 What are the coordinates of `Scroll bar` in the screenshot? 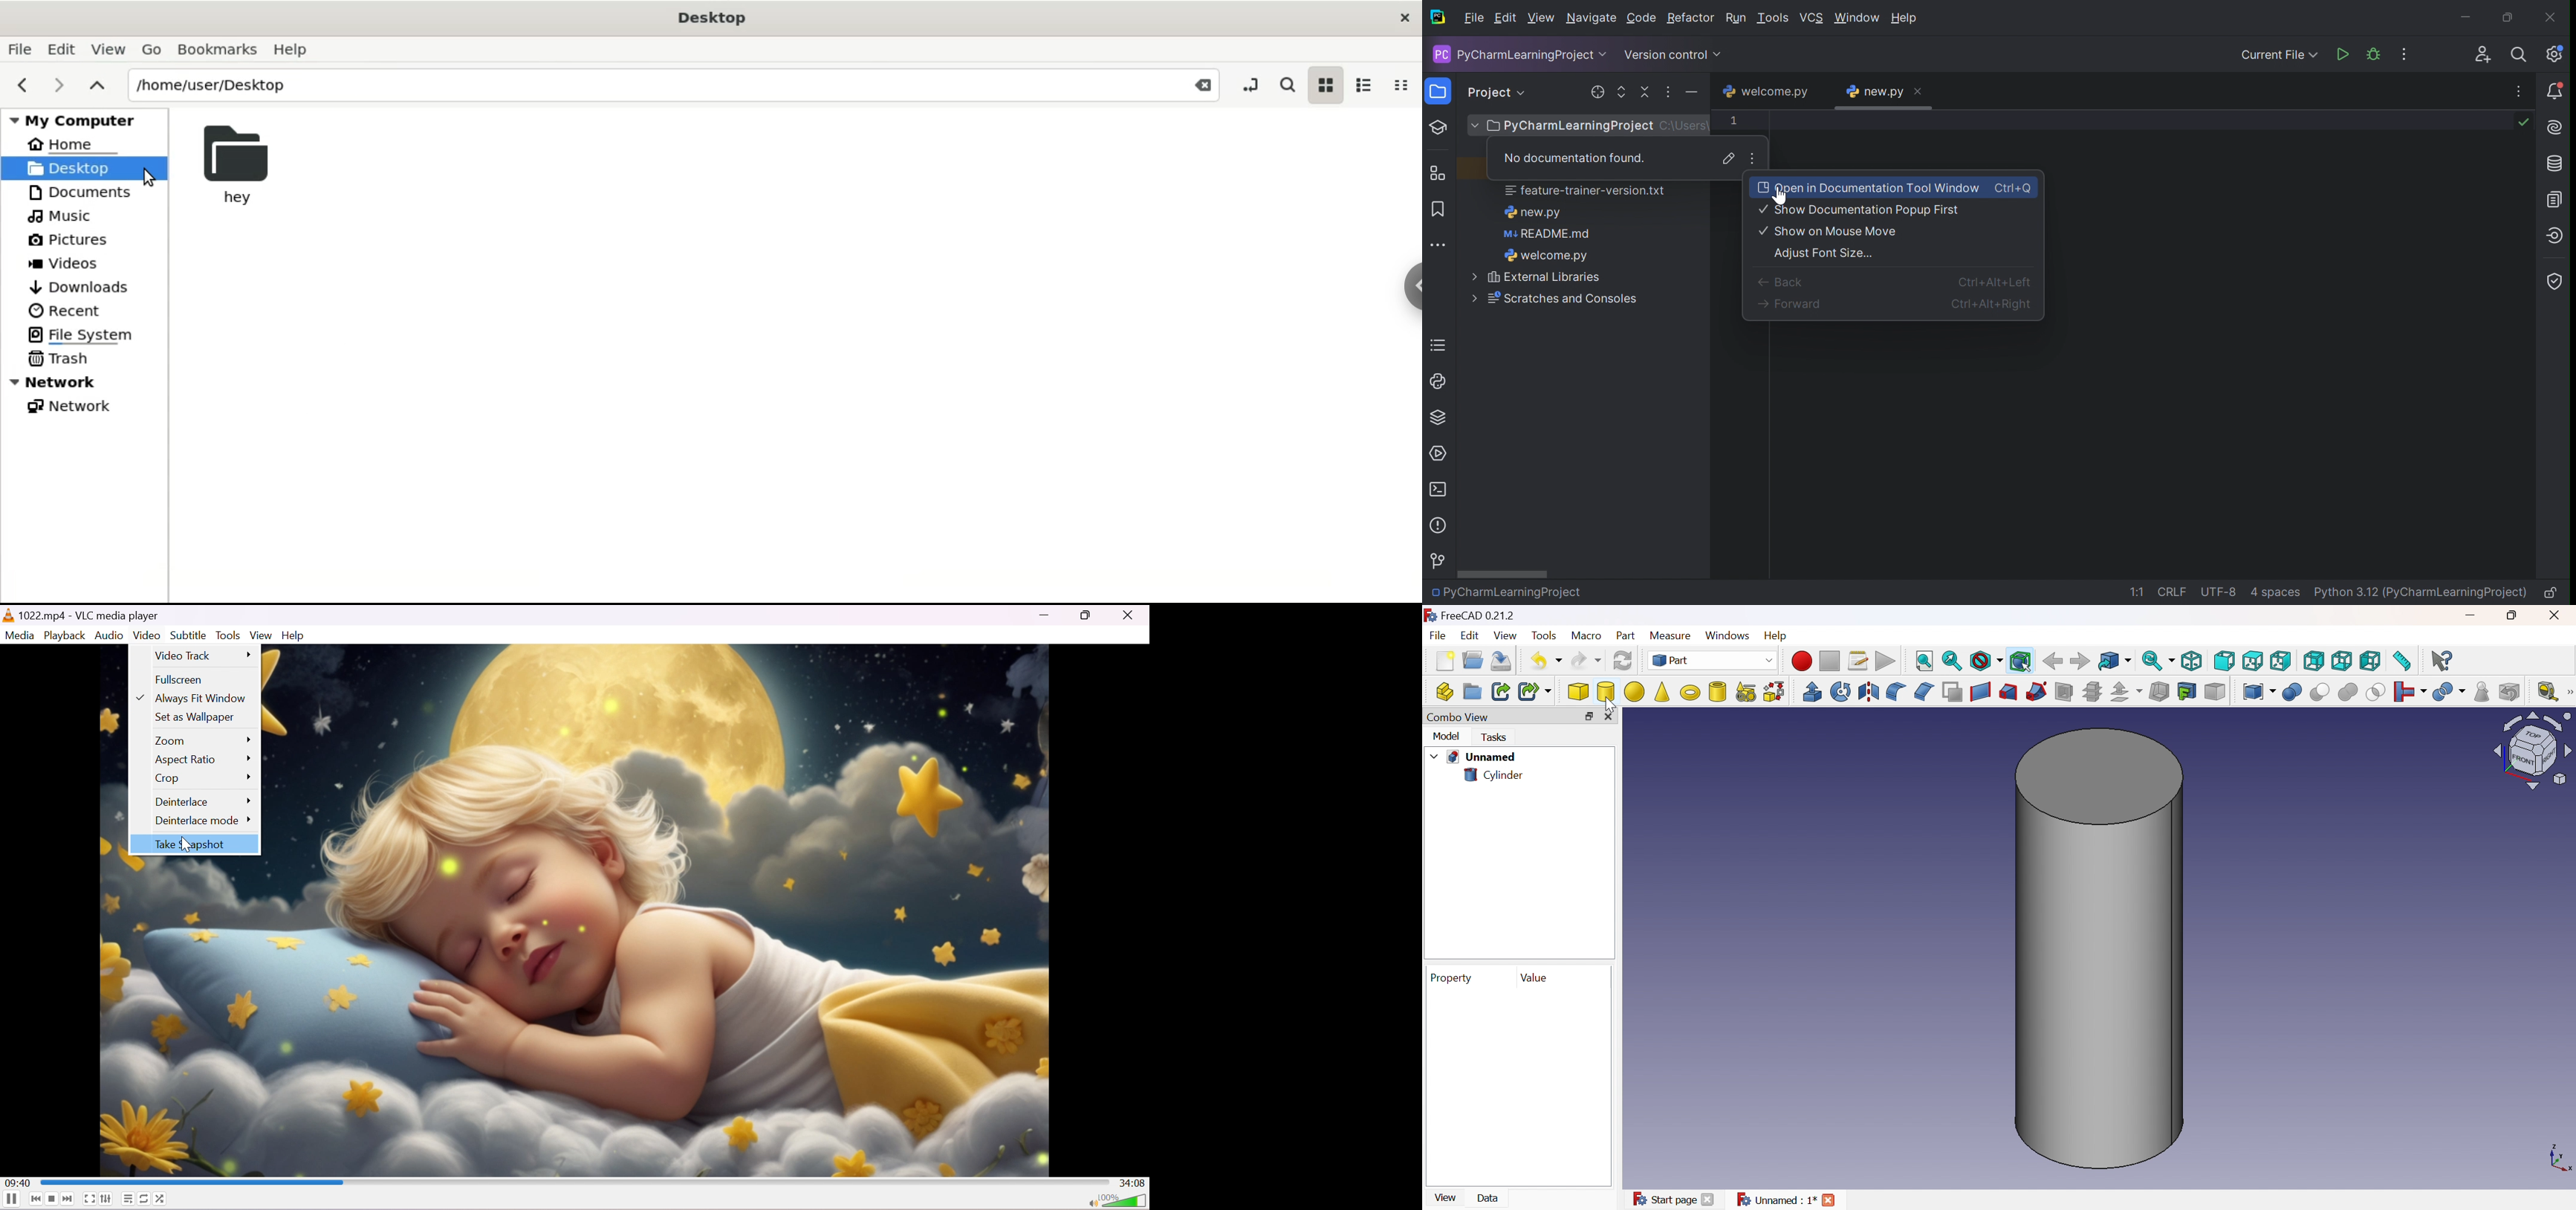 It's located at (1503, 574).